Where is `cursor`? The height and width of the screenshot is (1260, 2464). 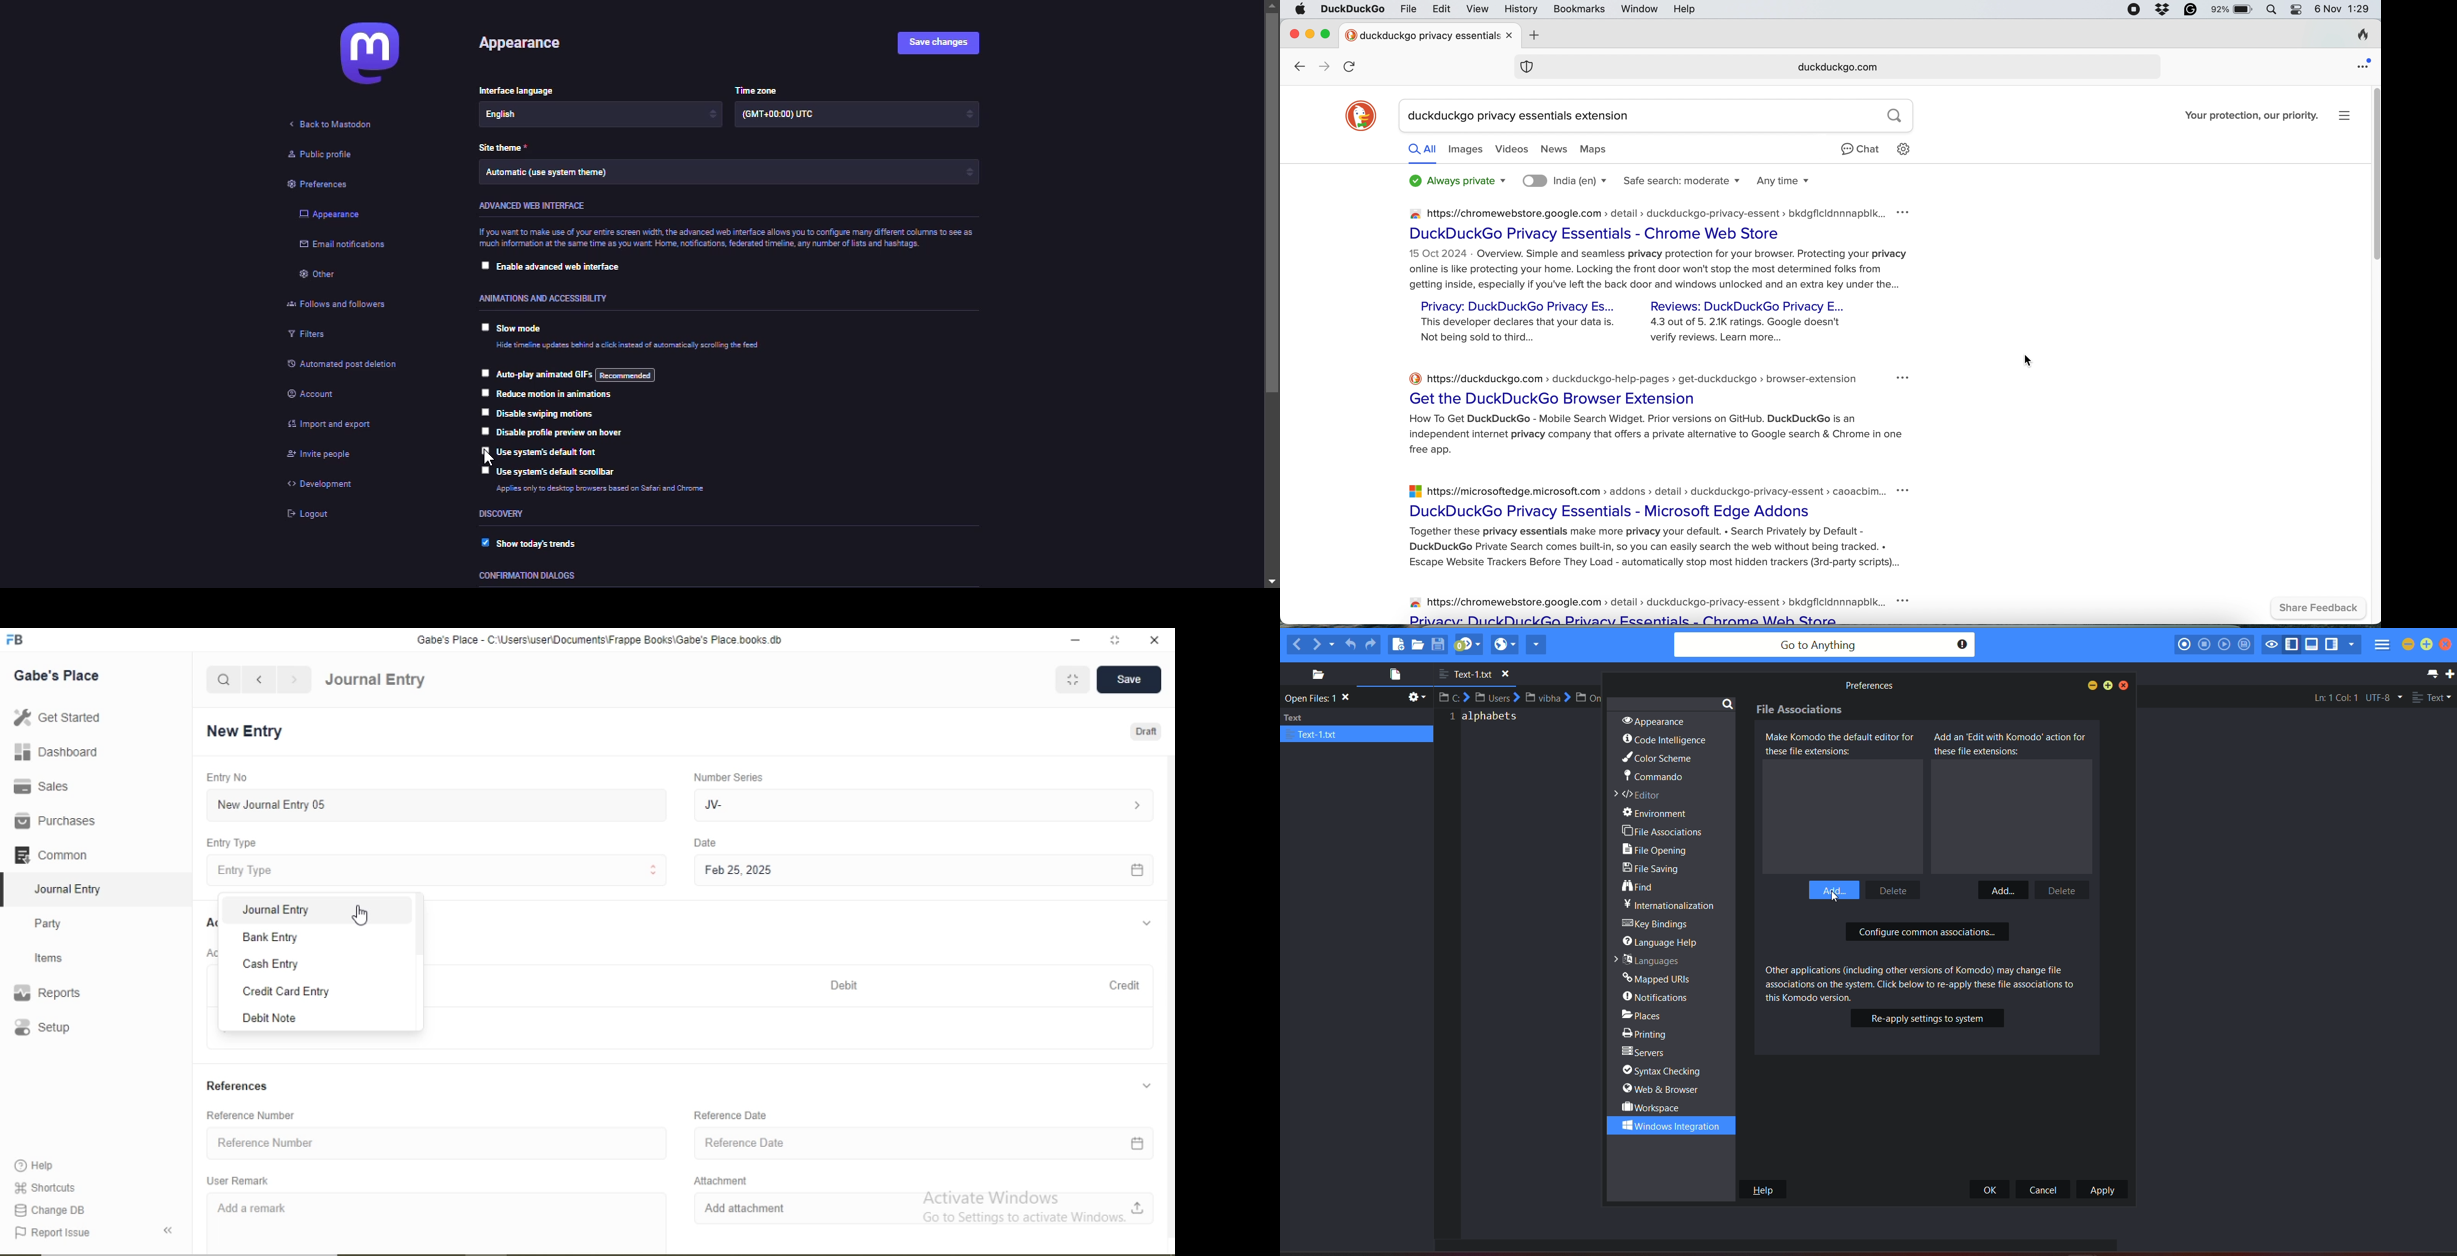
cursor is located at coordinates (486, 460).